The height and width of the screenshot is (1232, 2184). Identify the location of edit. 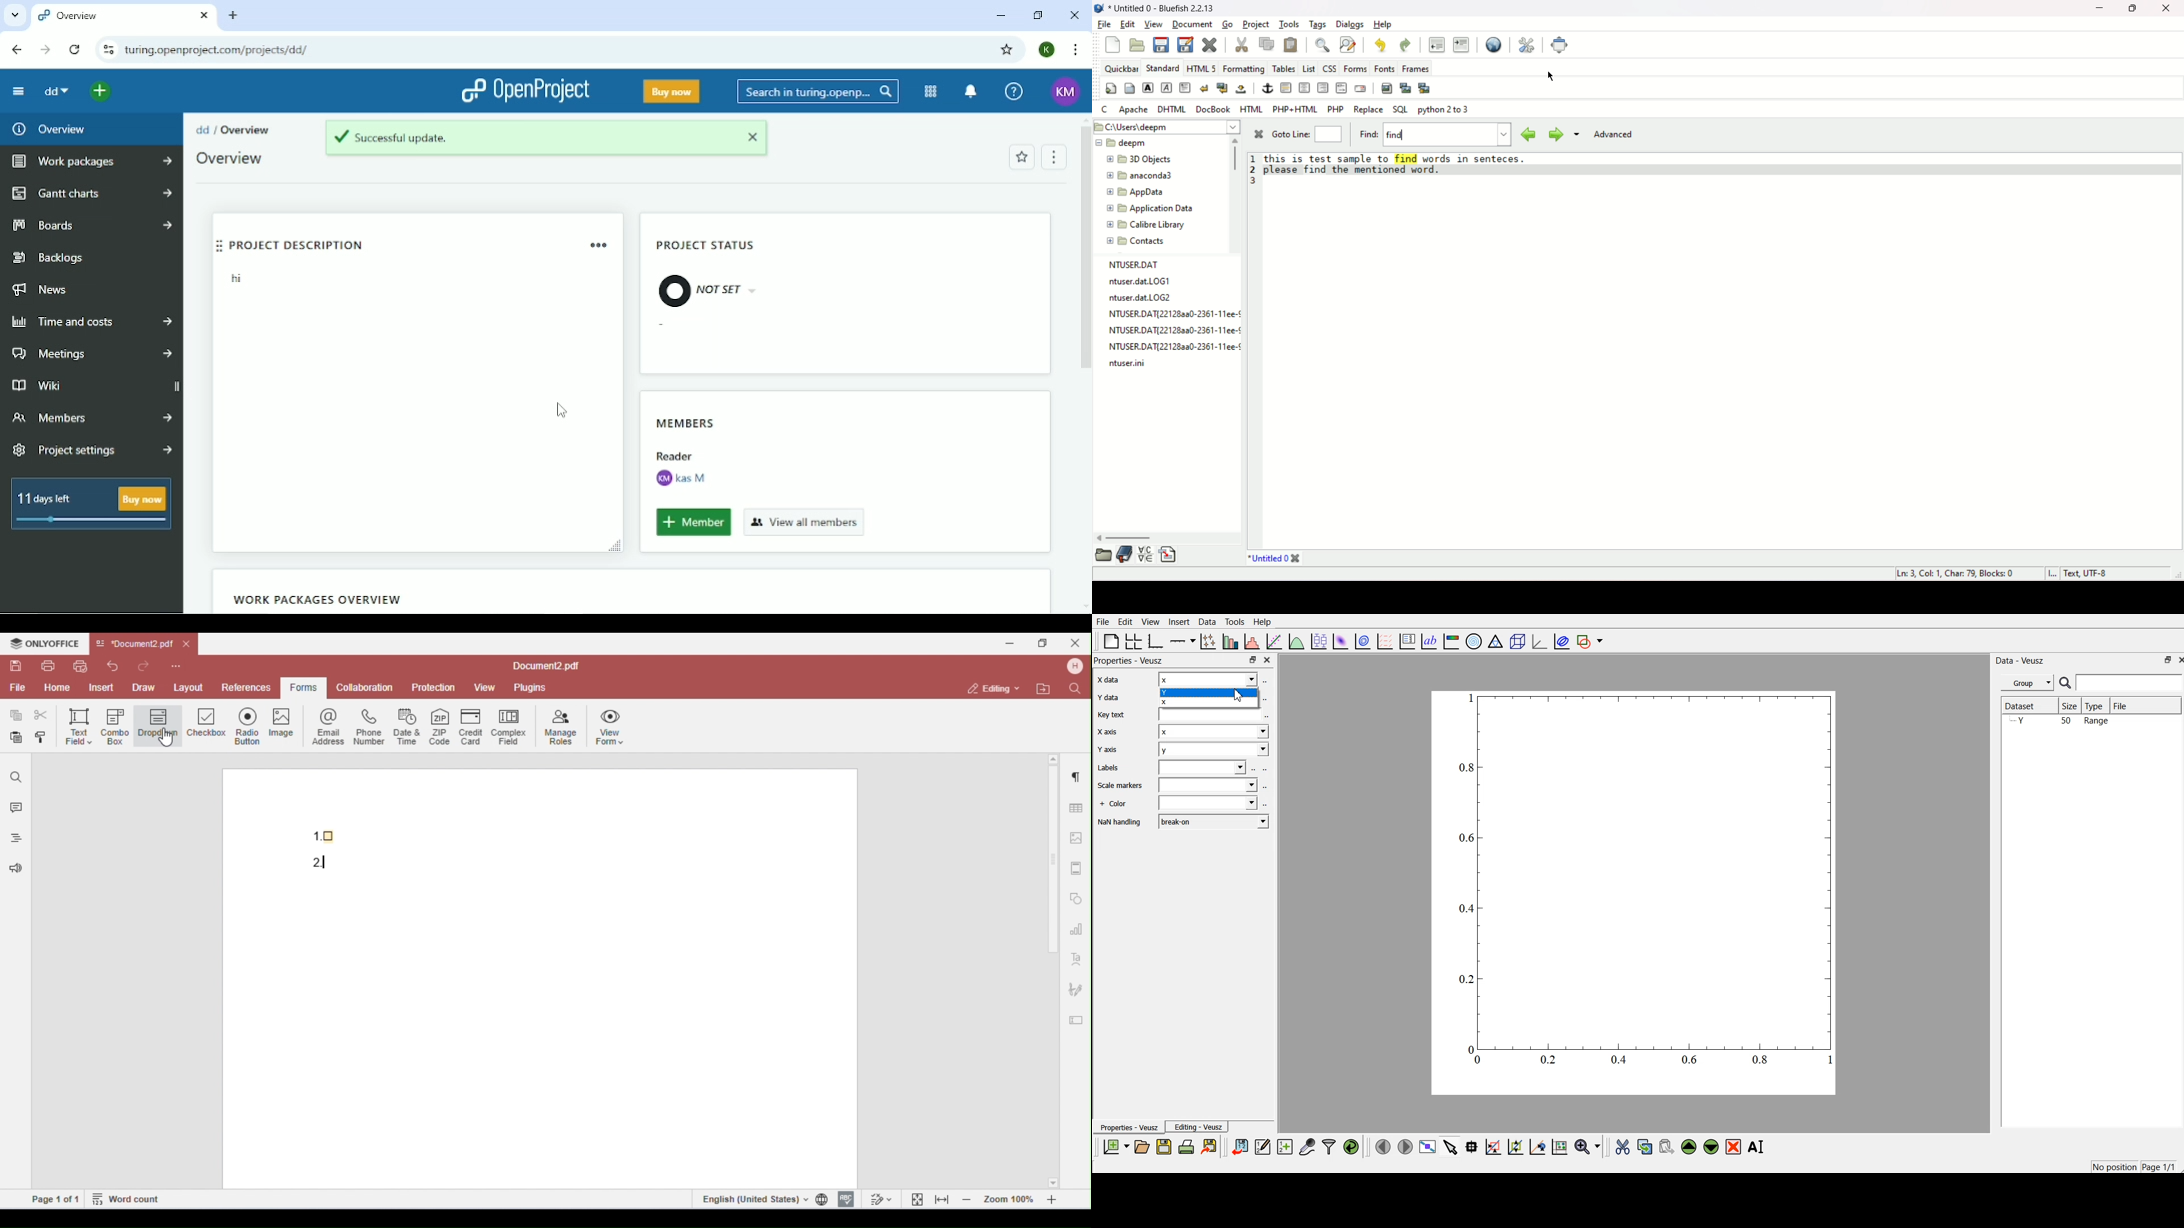
(1128, 24).